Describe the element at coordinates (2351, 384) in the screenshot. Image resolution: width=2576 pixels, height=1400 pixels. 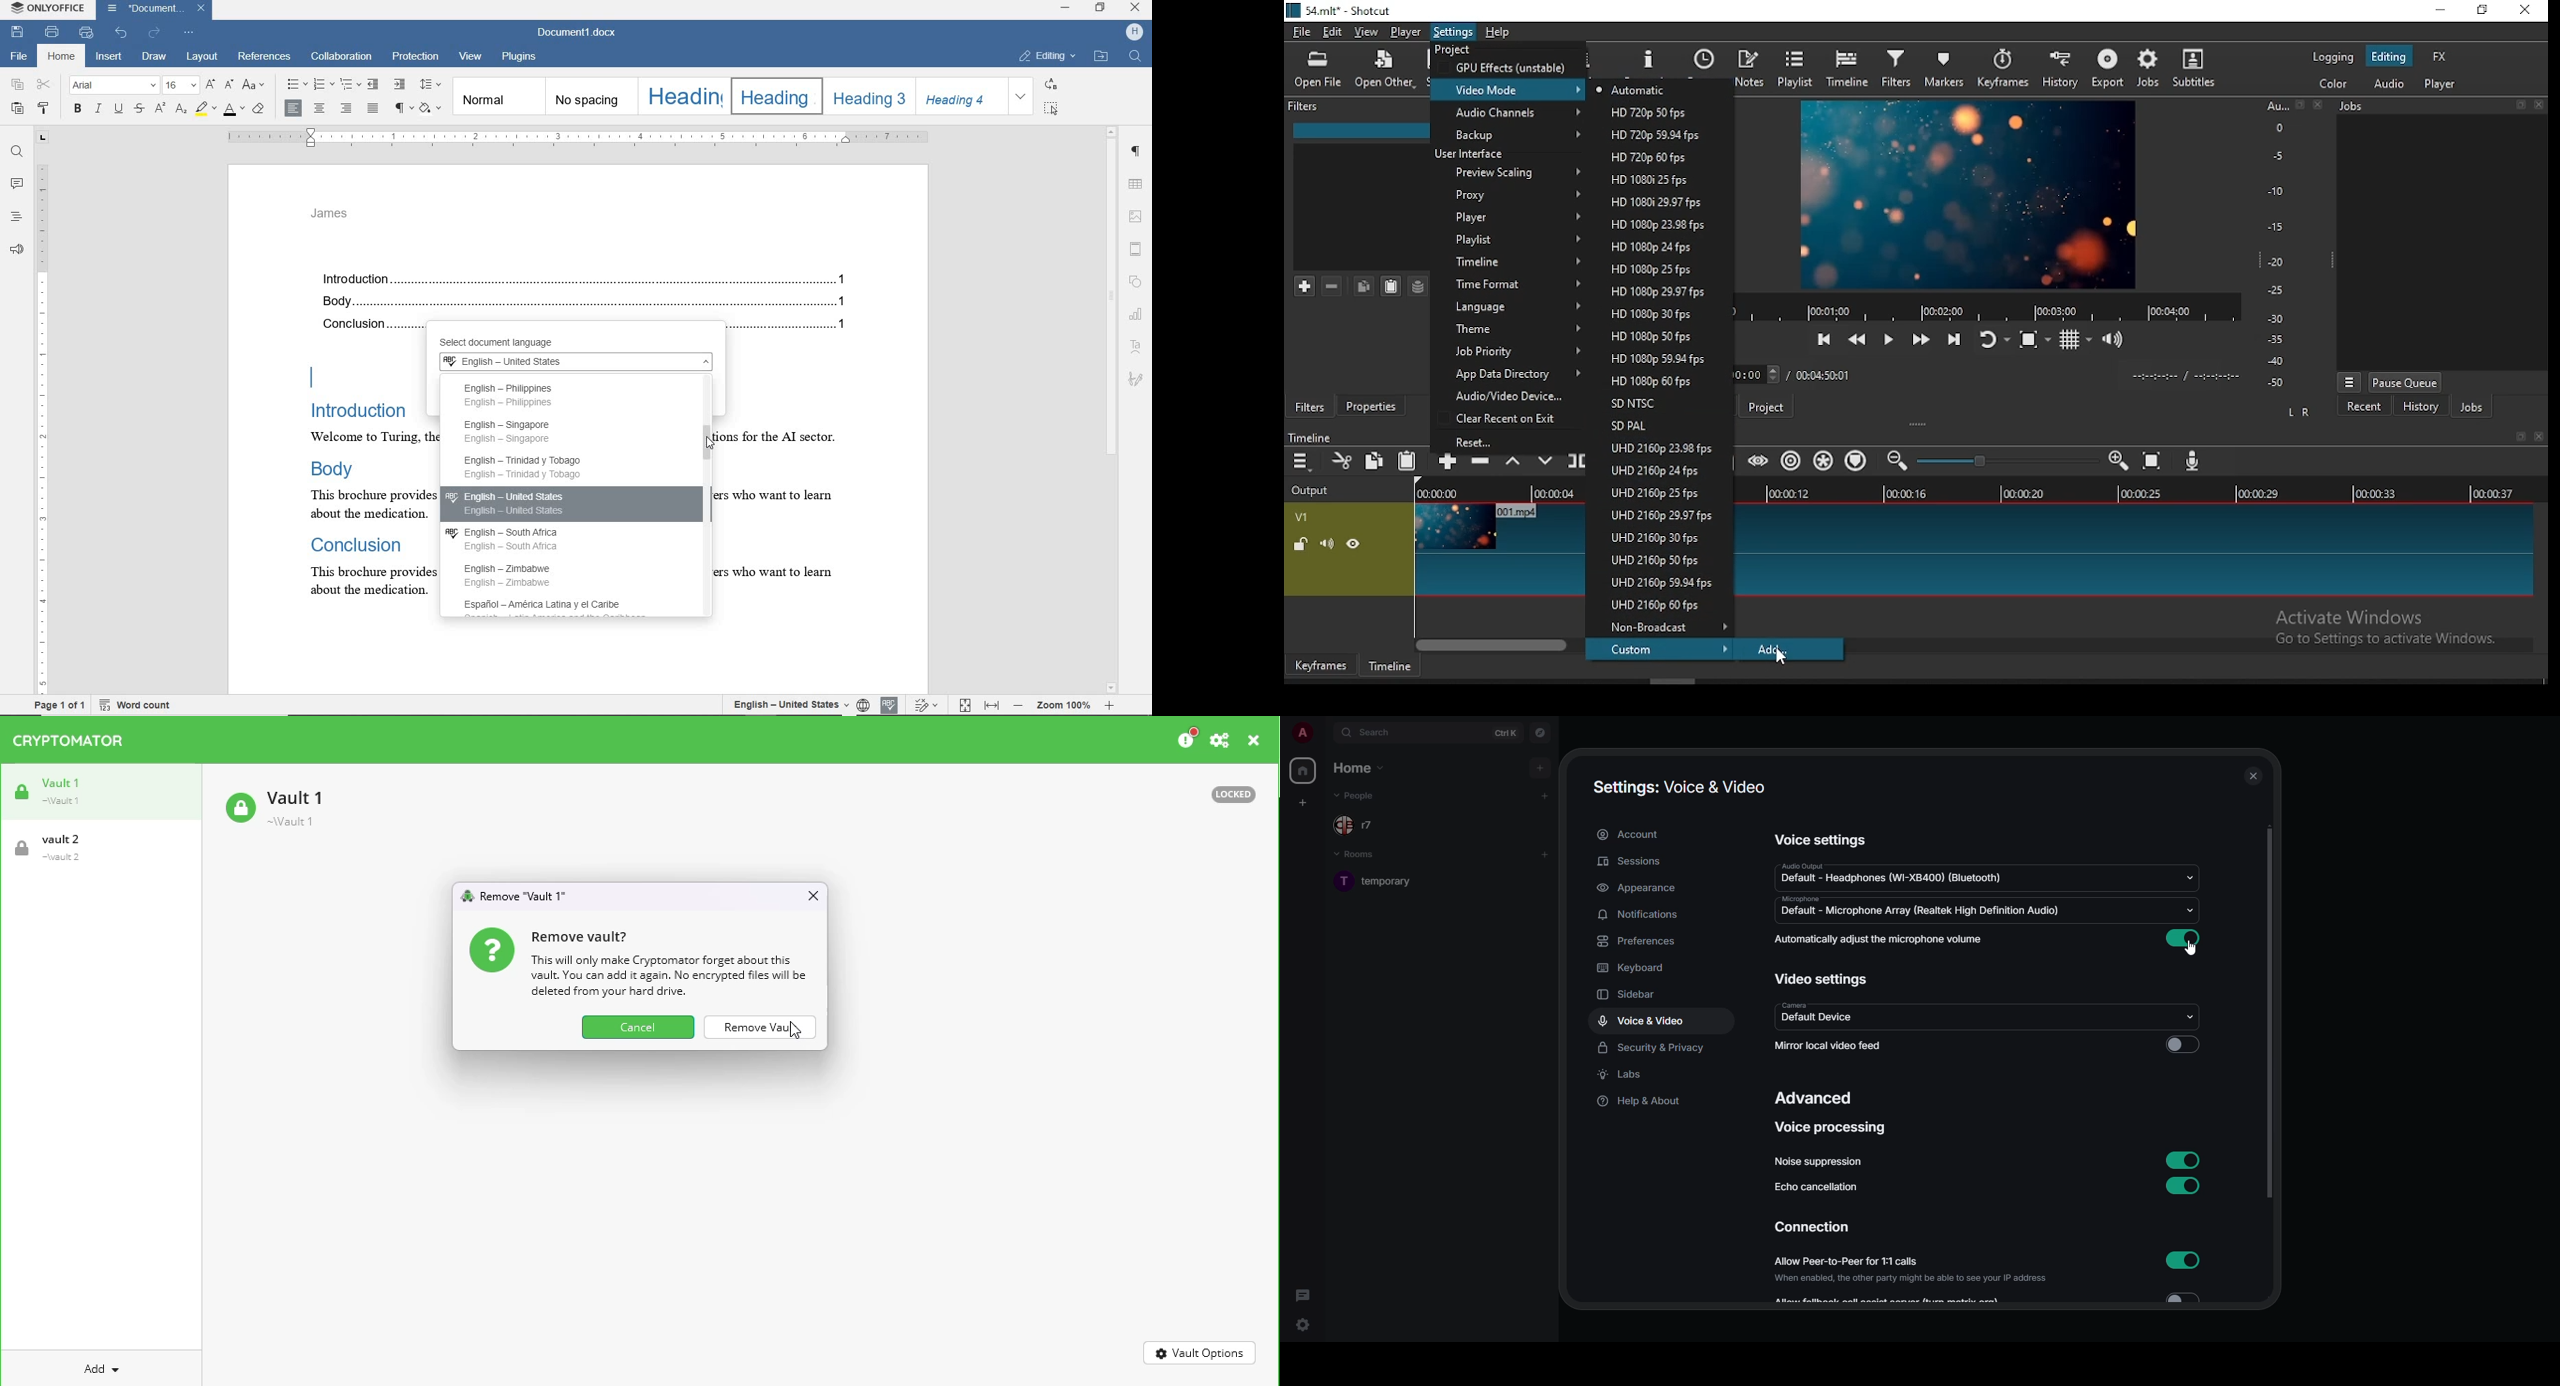
I see `jobs menu` at that location.